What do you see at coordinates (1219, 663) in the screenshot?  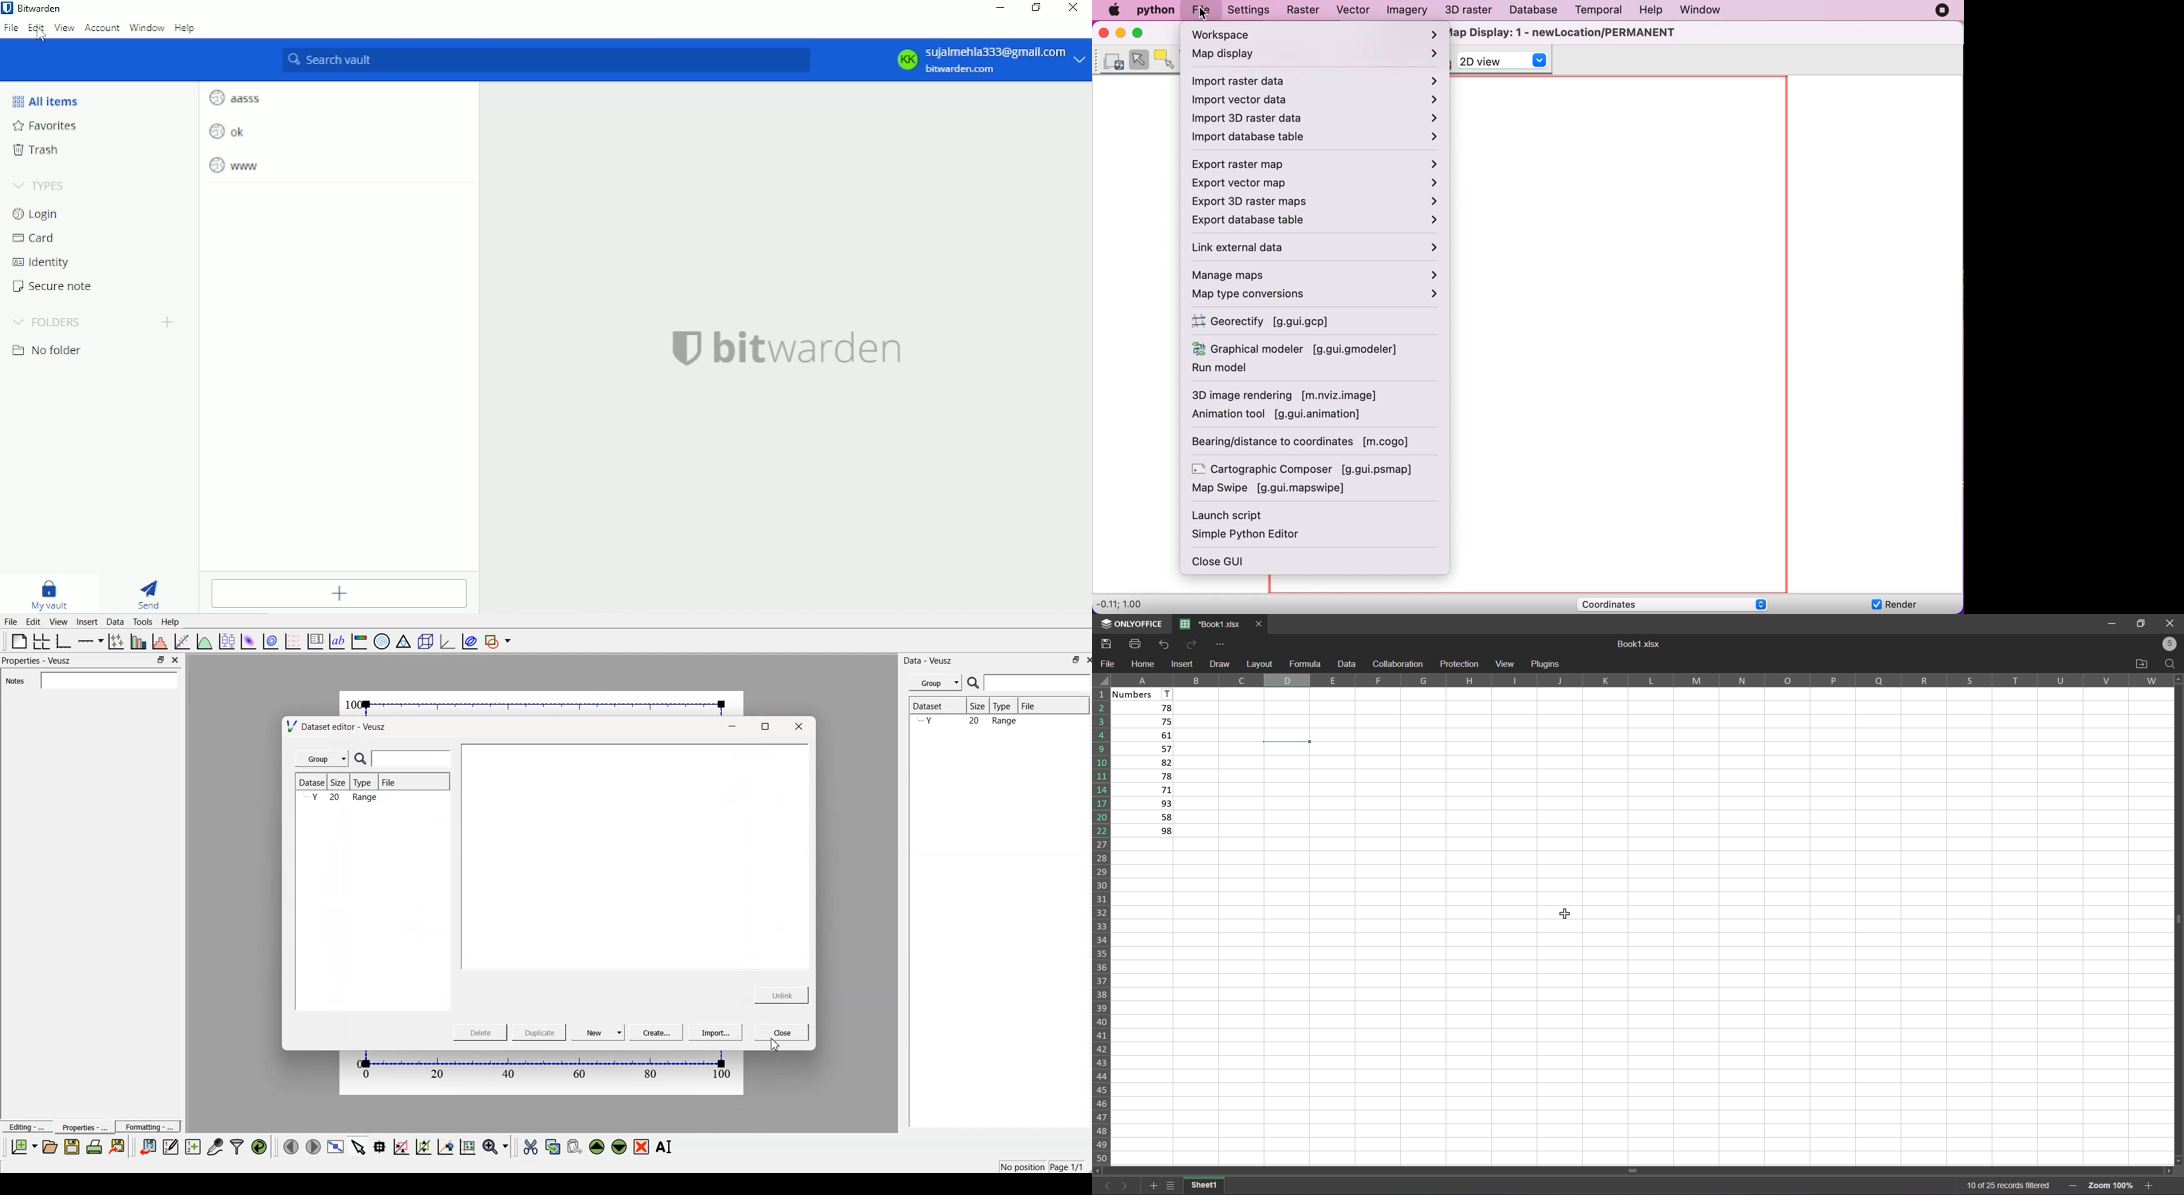 I see `draw` at bounding box center [1219, 663].